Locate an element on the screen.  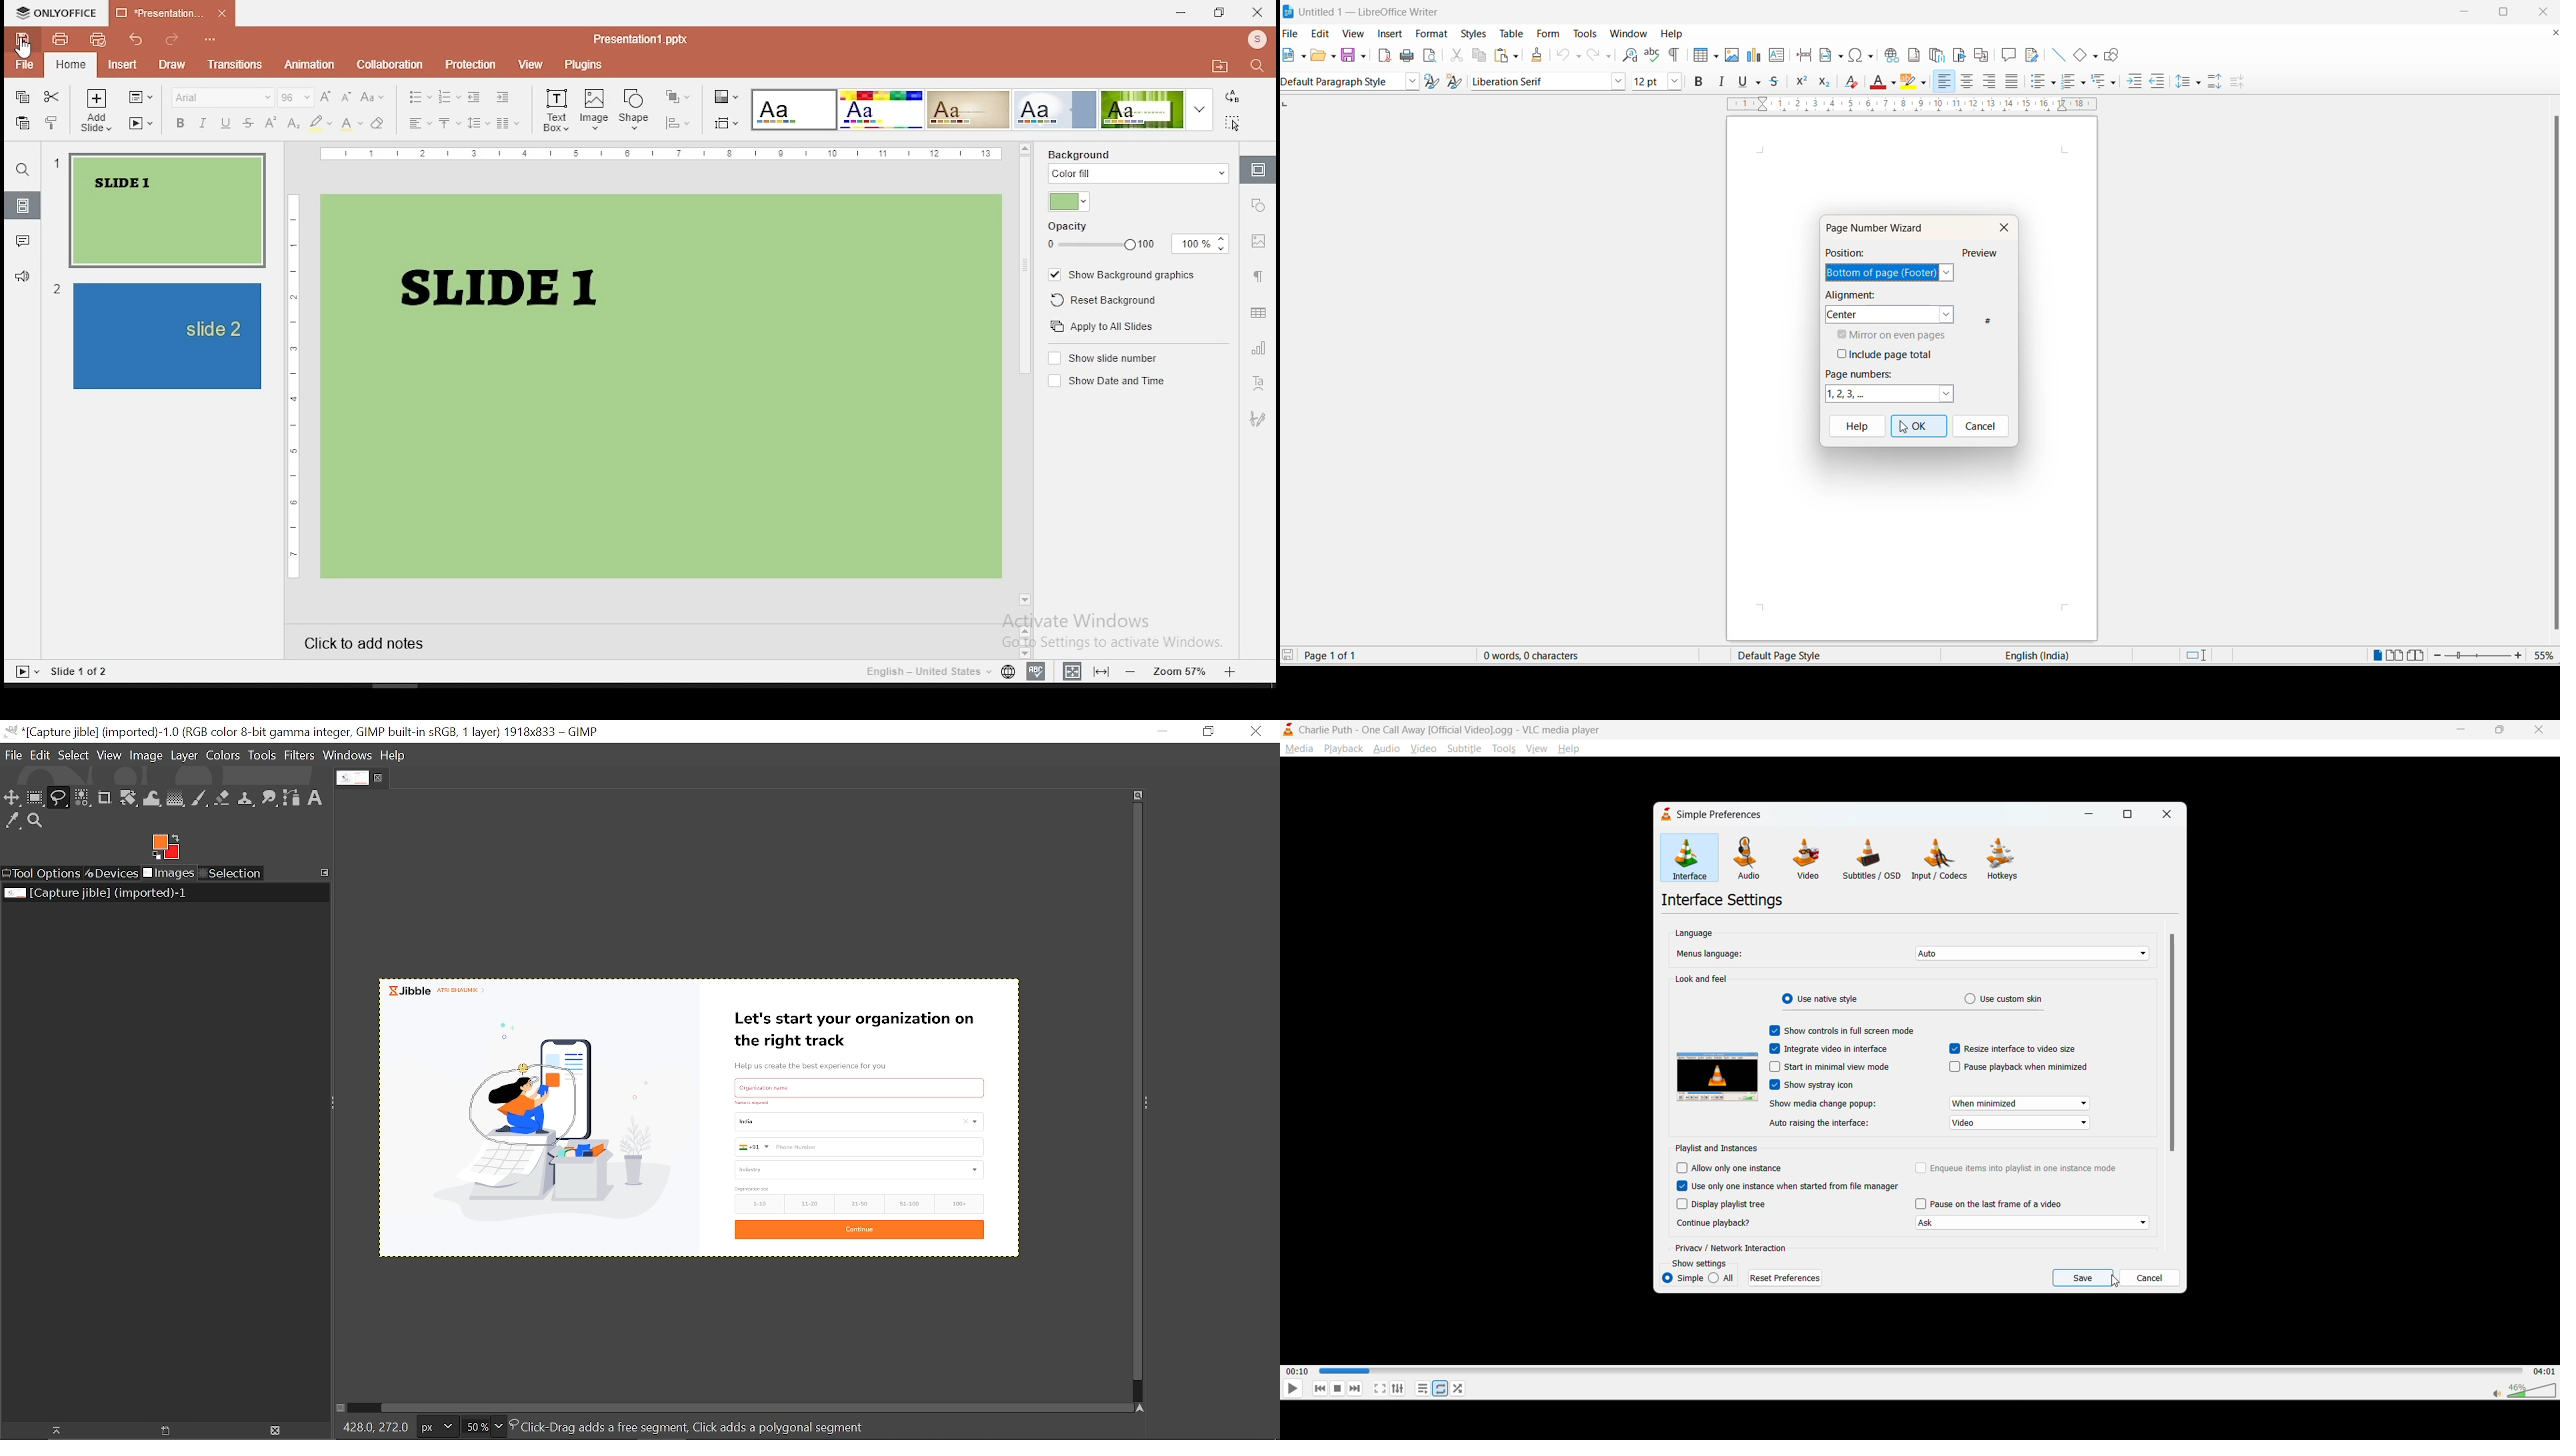
slides is located at coordinates (22, 206).